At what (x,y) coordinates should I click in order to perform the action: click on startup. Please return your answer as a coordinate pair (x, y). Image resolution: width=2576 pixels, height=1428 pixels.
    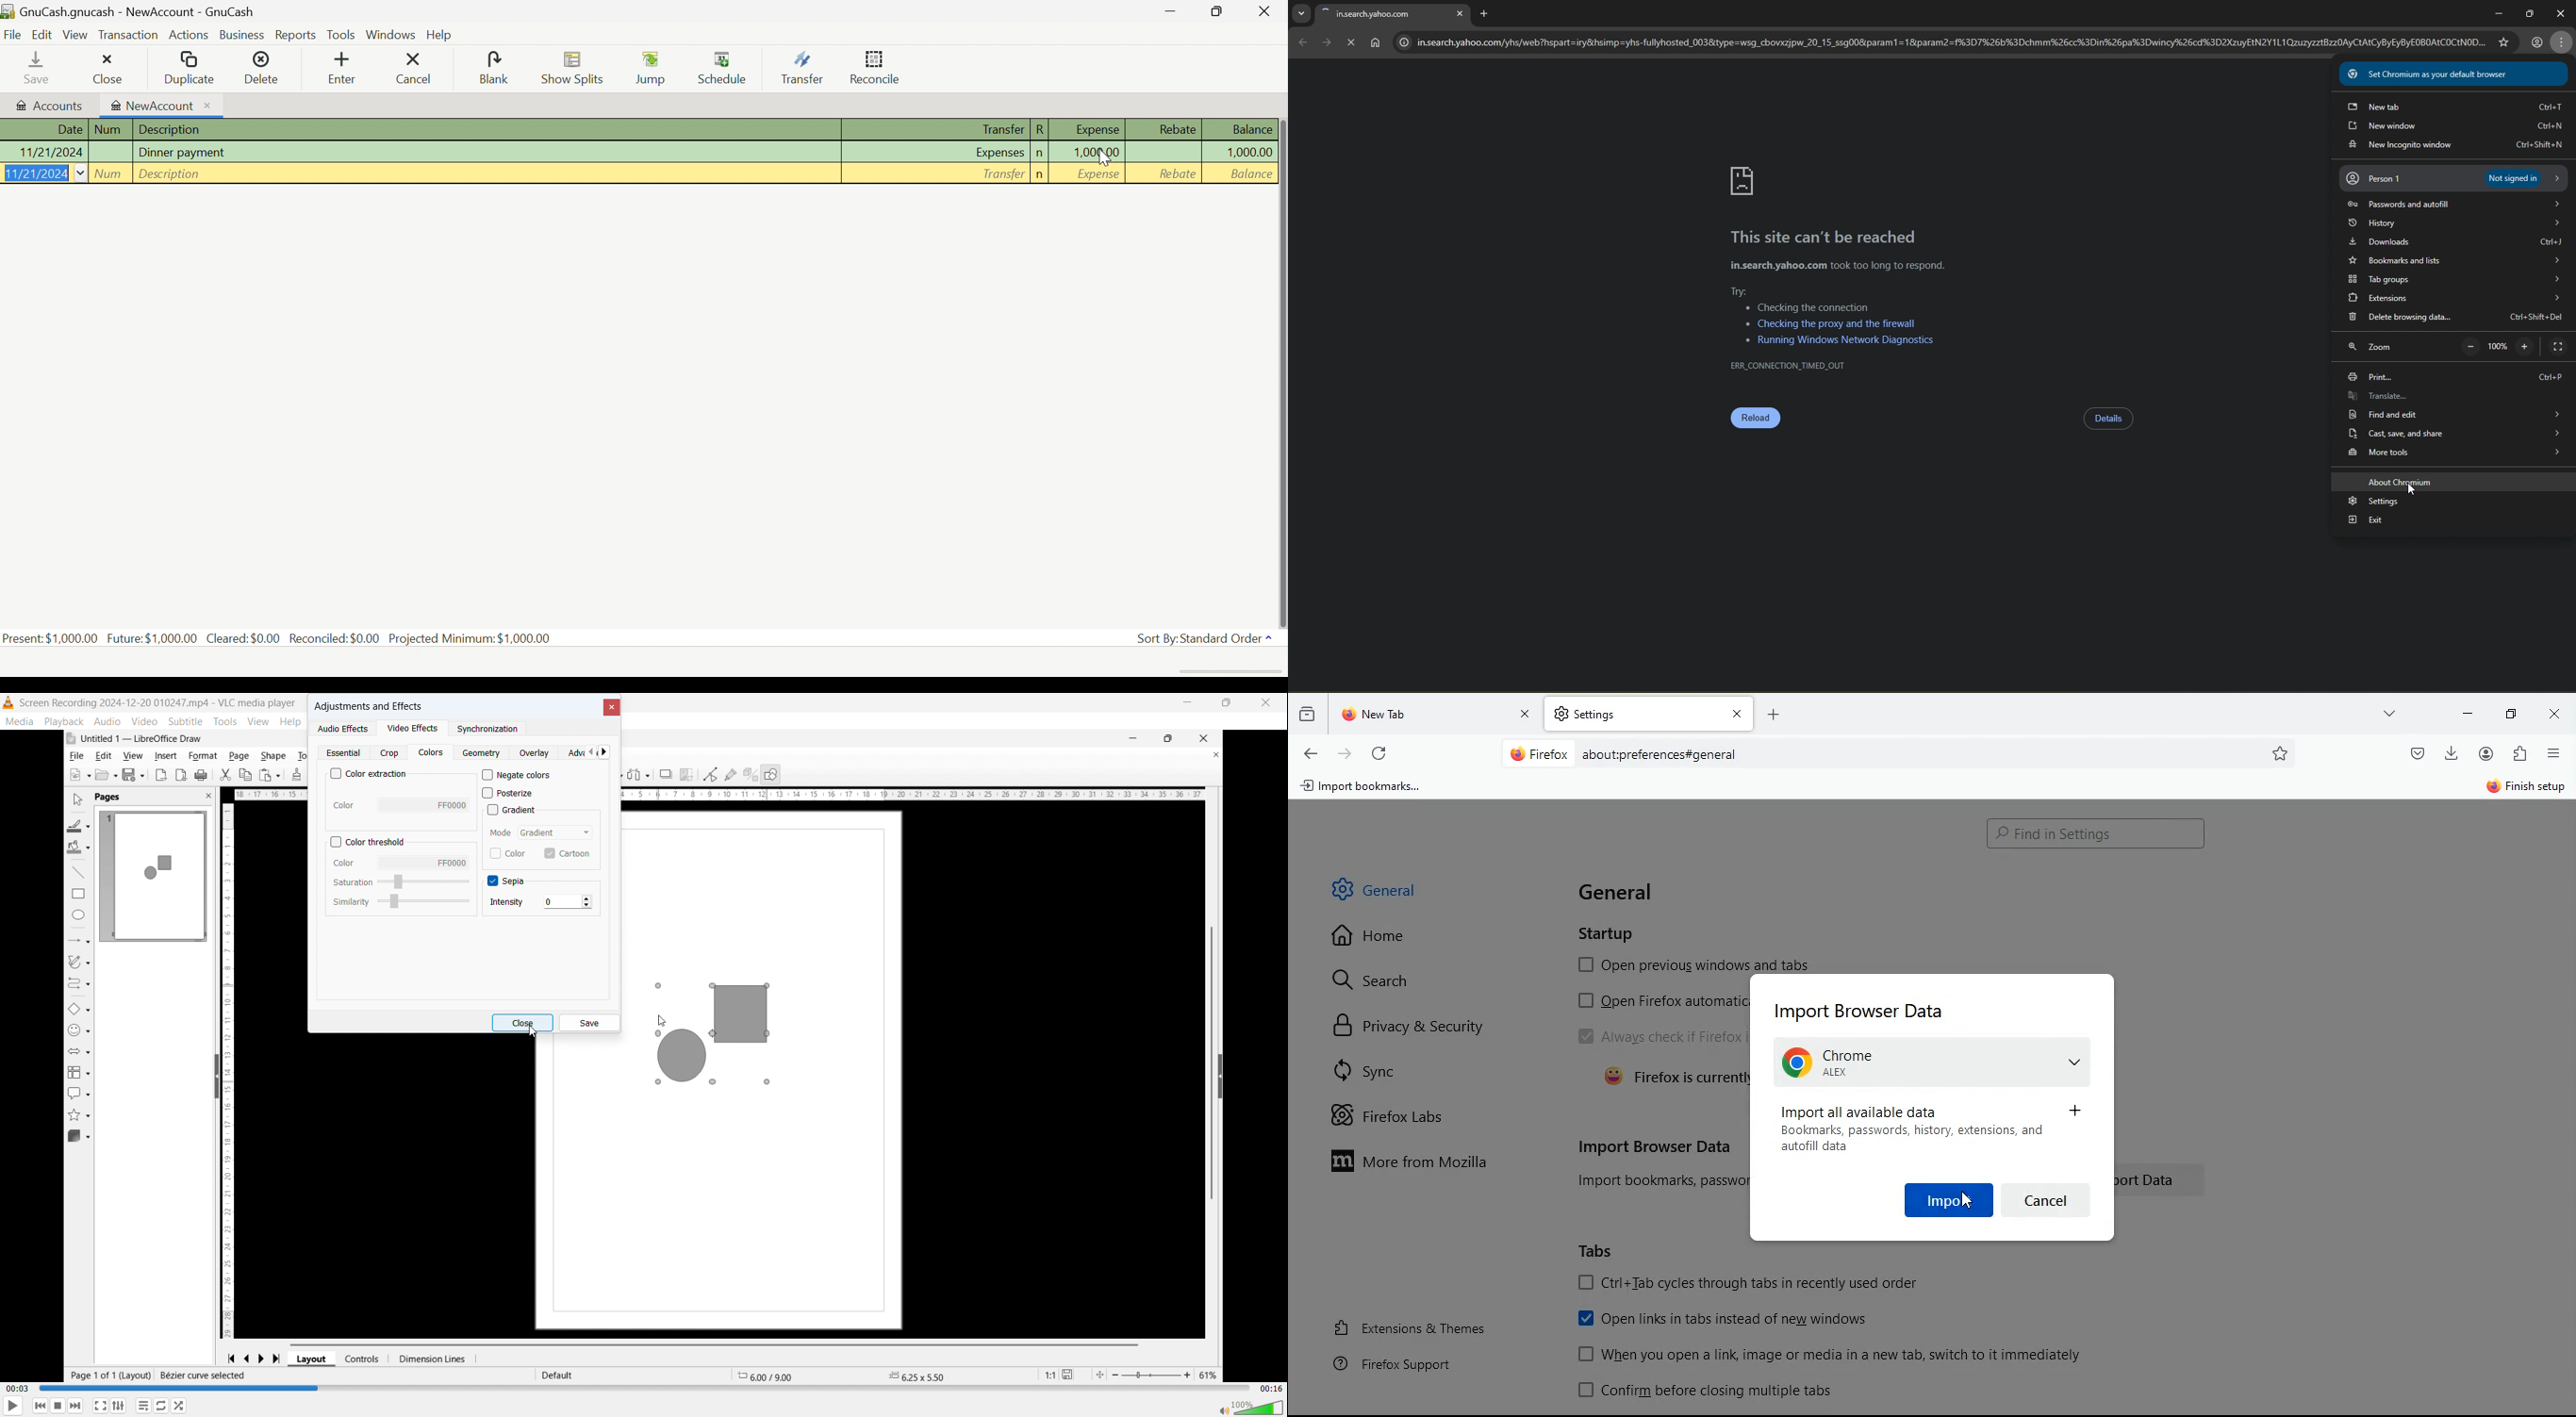
    Looking at the image, I should click on (1610, 931).